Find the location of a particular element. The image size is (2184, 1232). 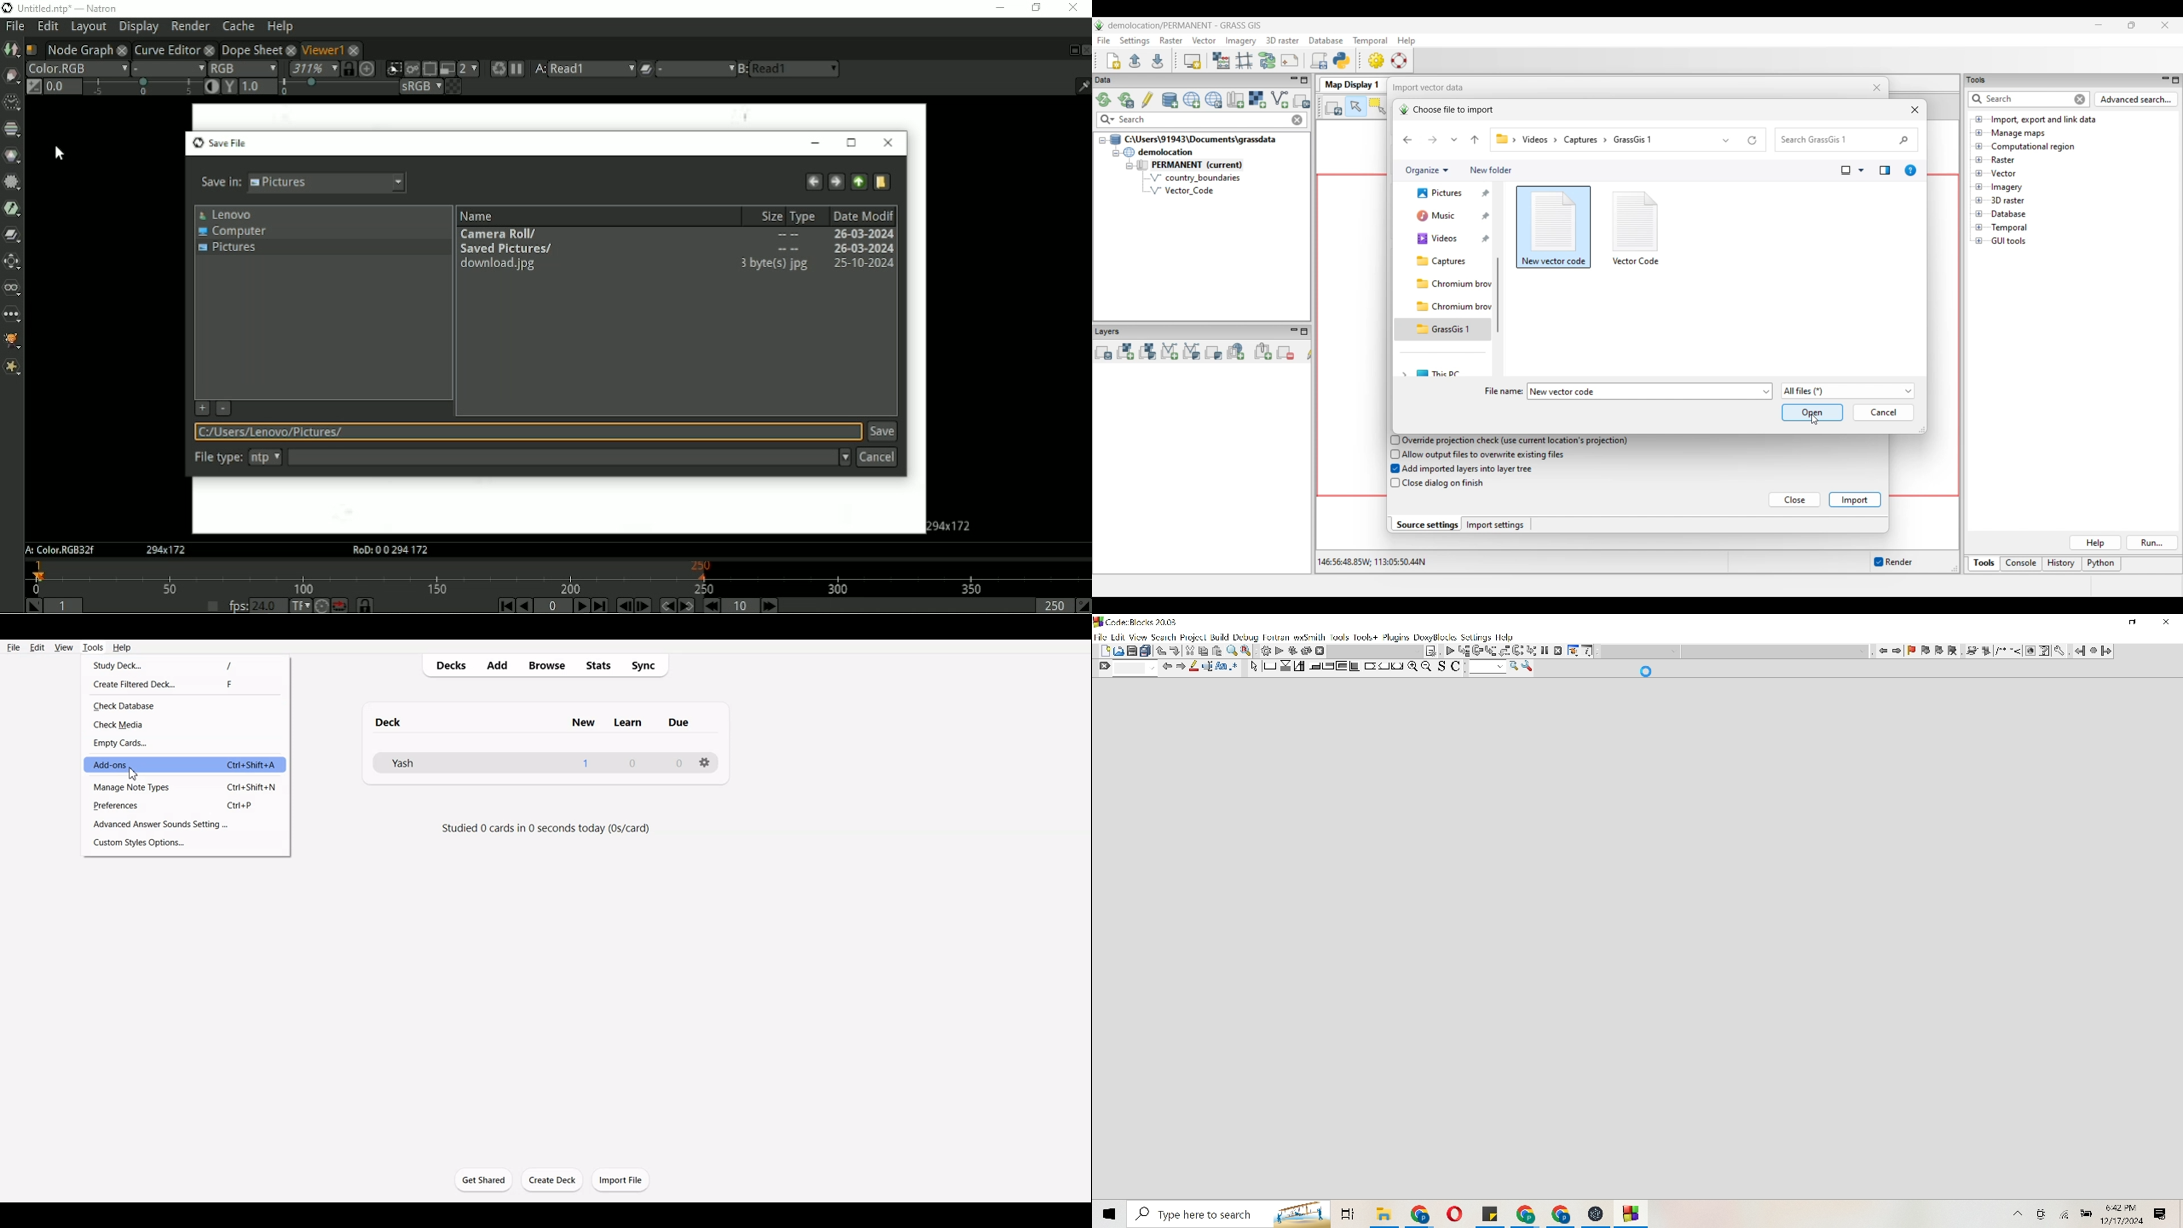

Reverse is located at coordinates (1299, 651).